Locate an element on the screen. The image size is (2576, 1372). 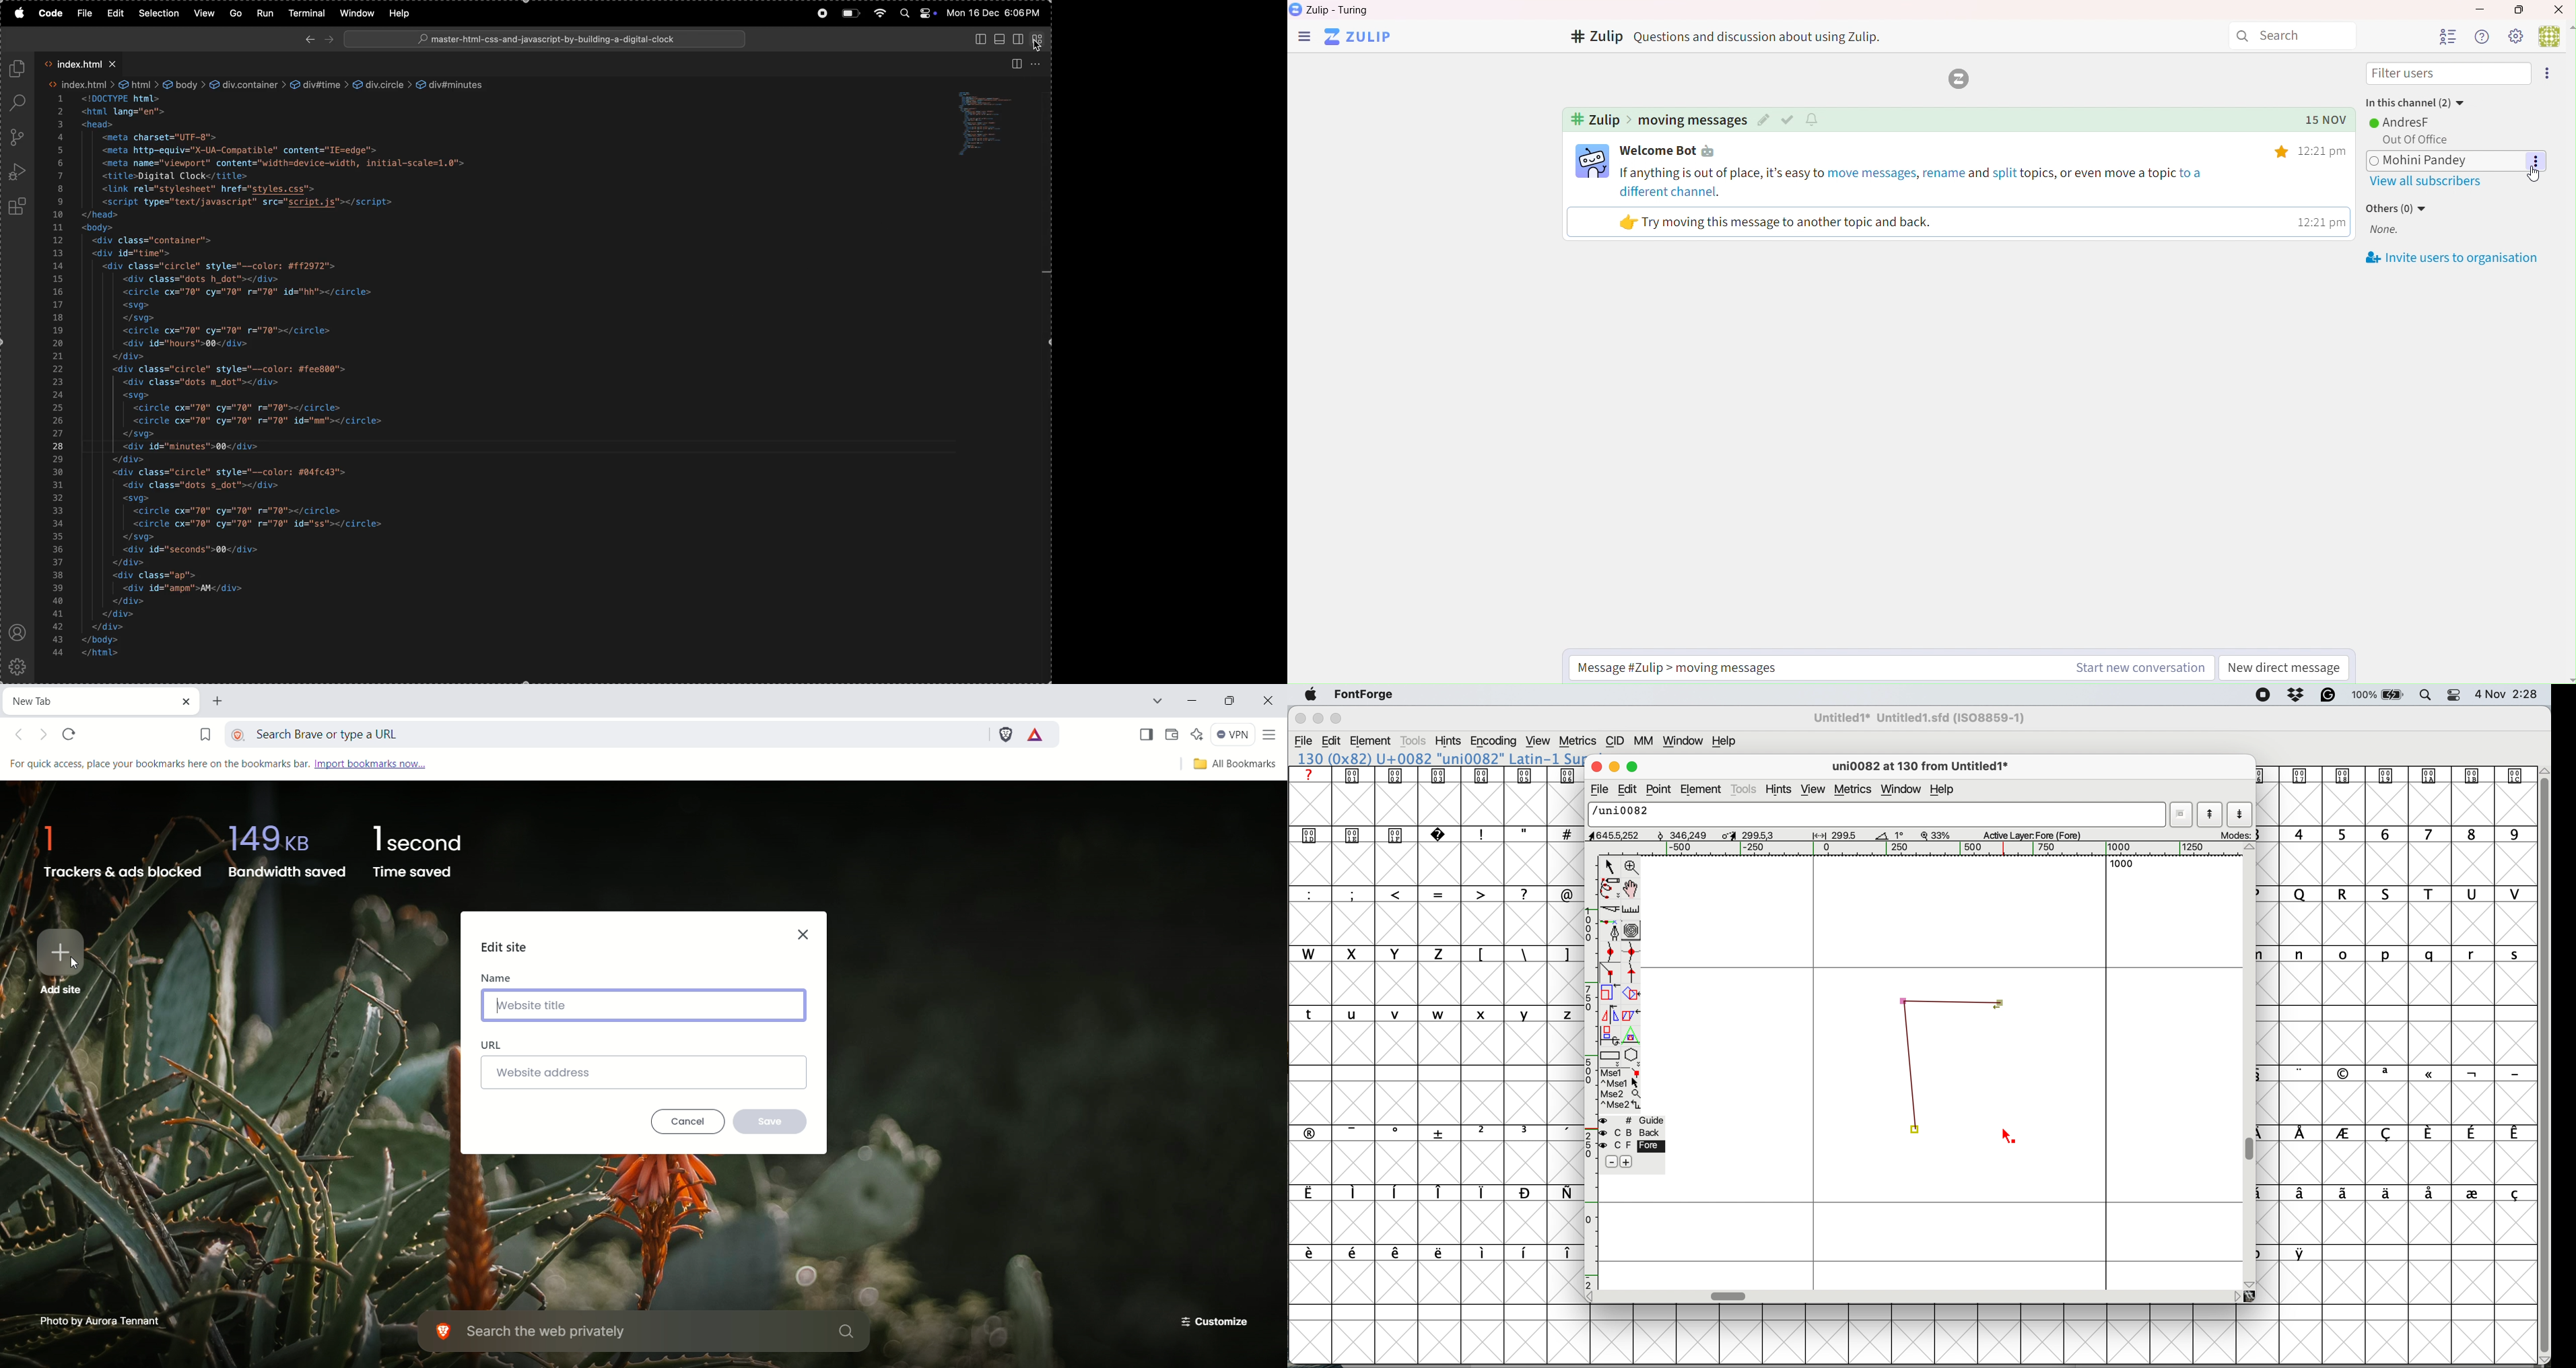
Logo is located at coordinates (1956, 79).